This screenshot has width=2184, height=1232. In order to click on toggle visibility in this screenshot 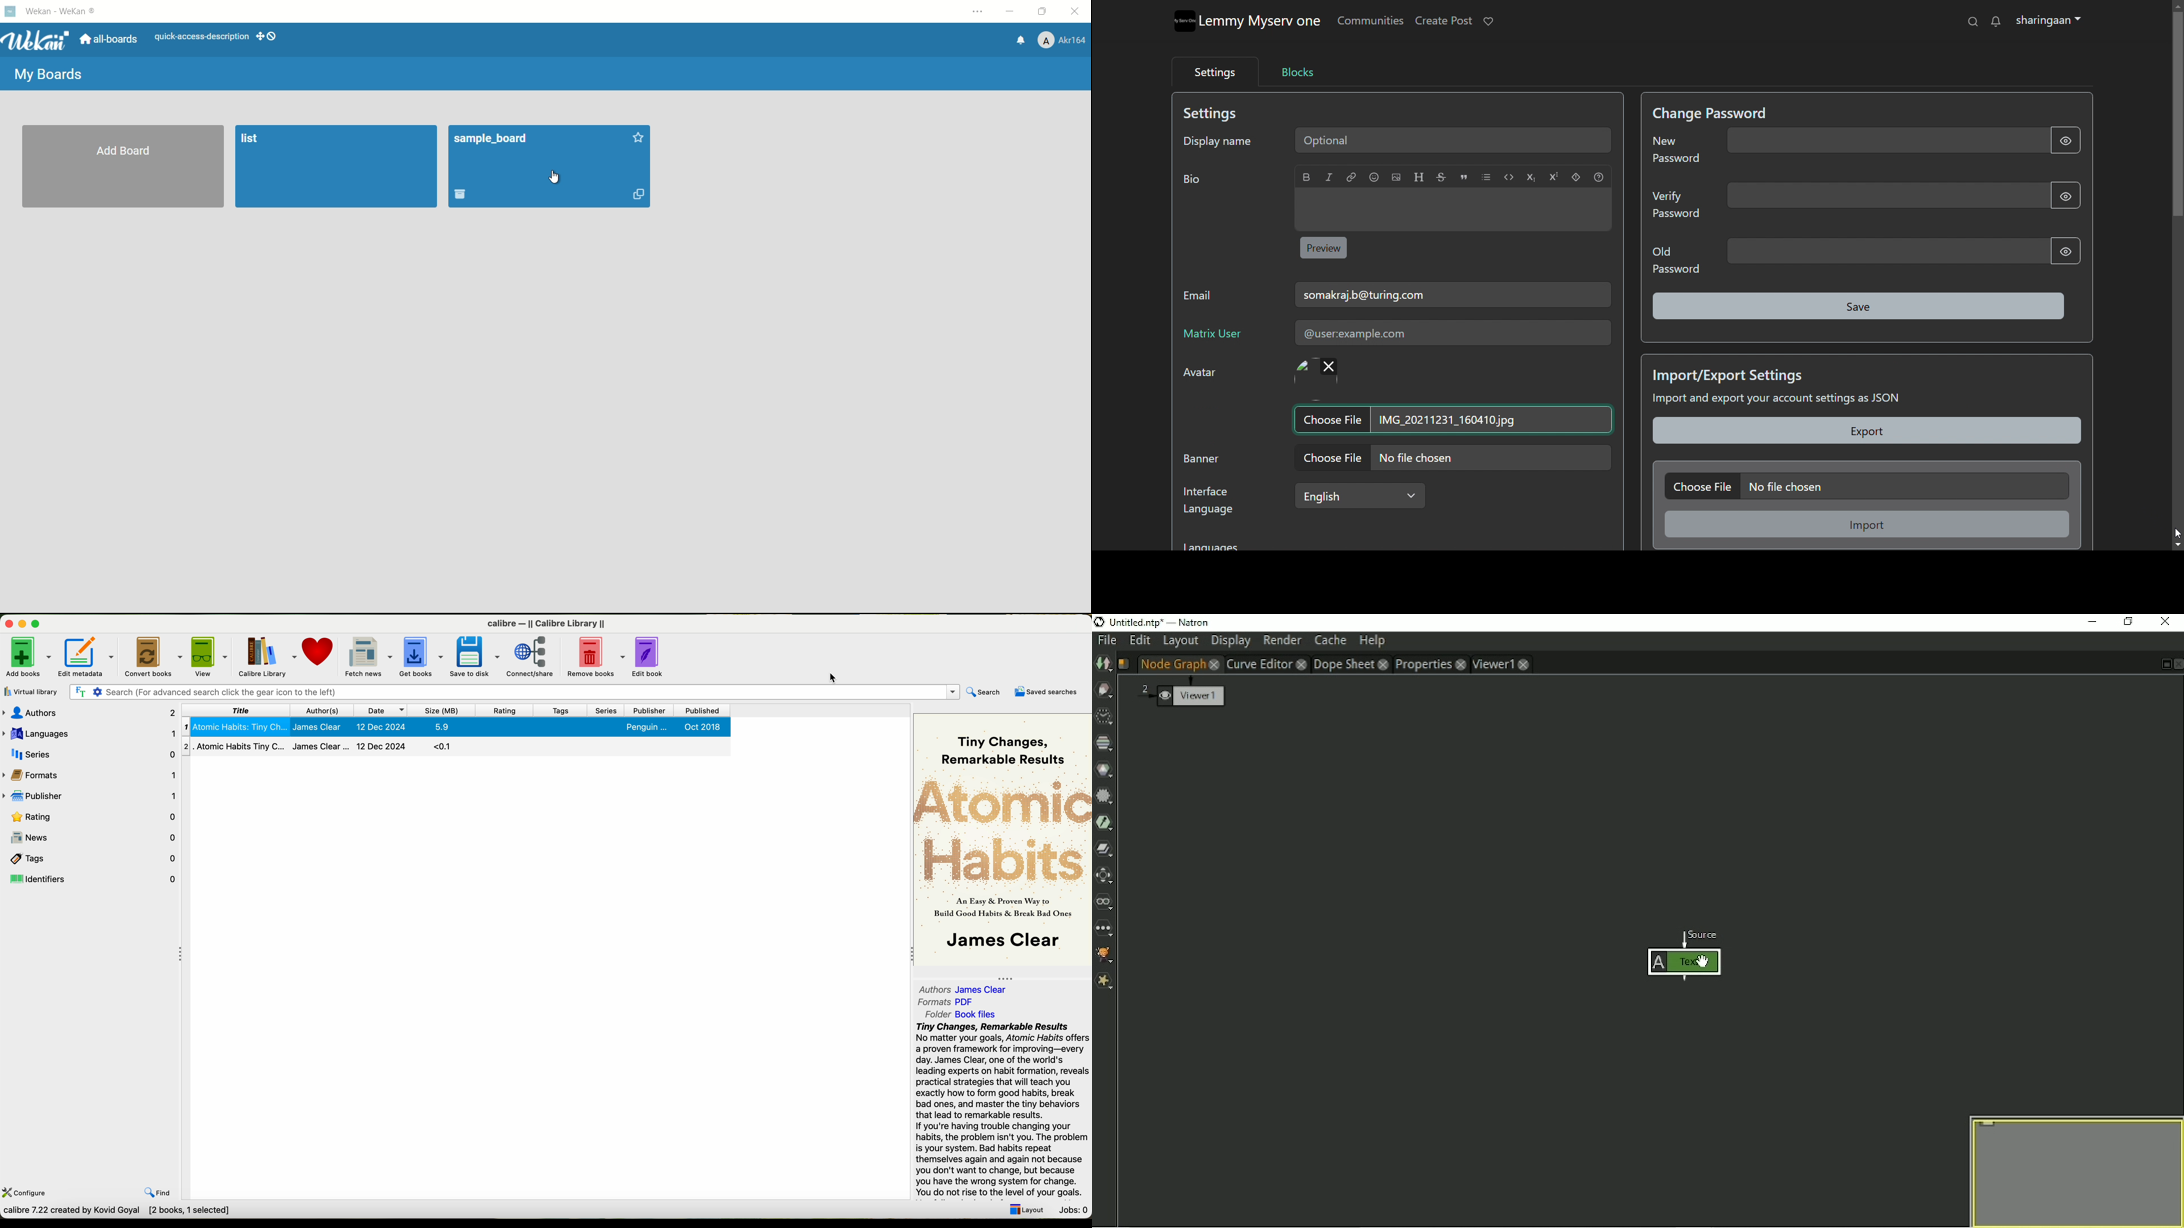, I will do `click(2063, 251)`.